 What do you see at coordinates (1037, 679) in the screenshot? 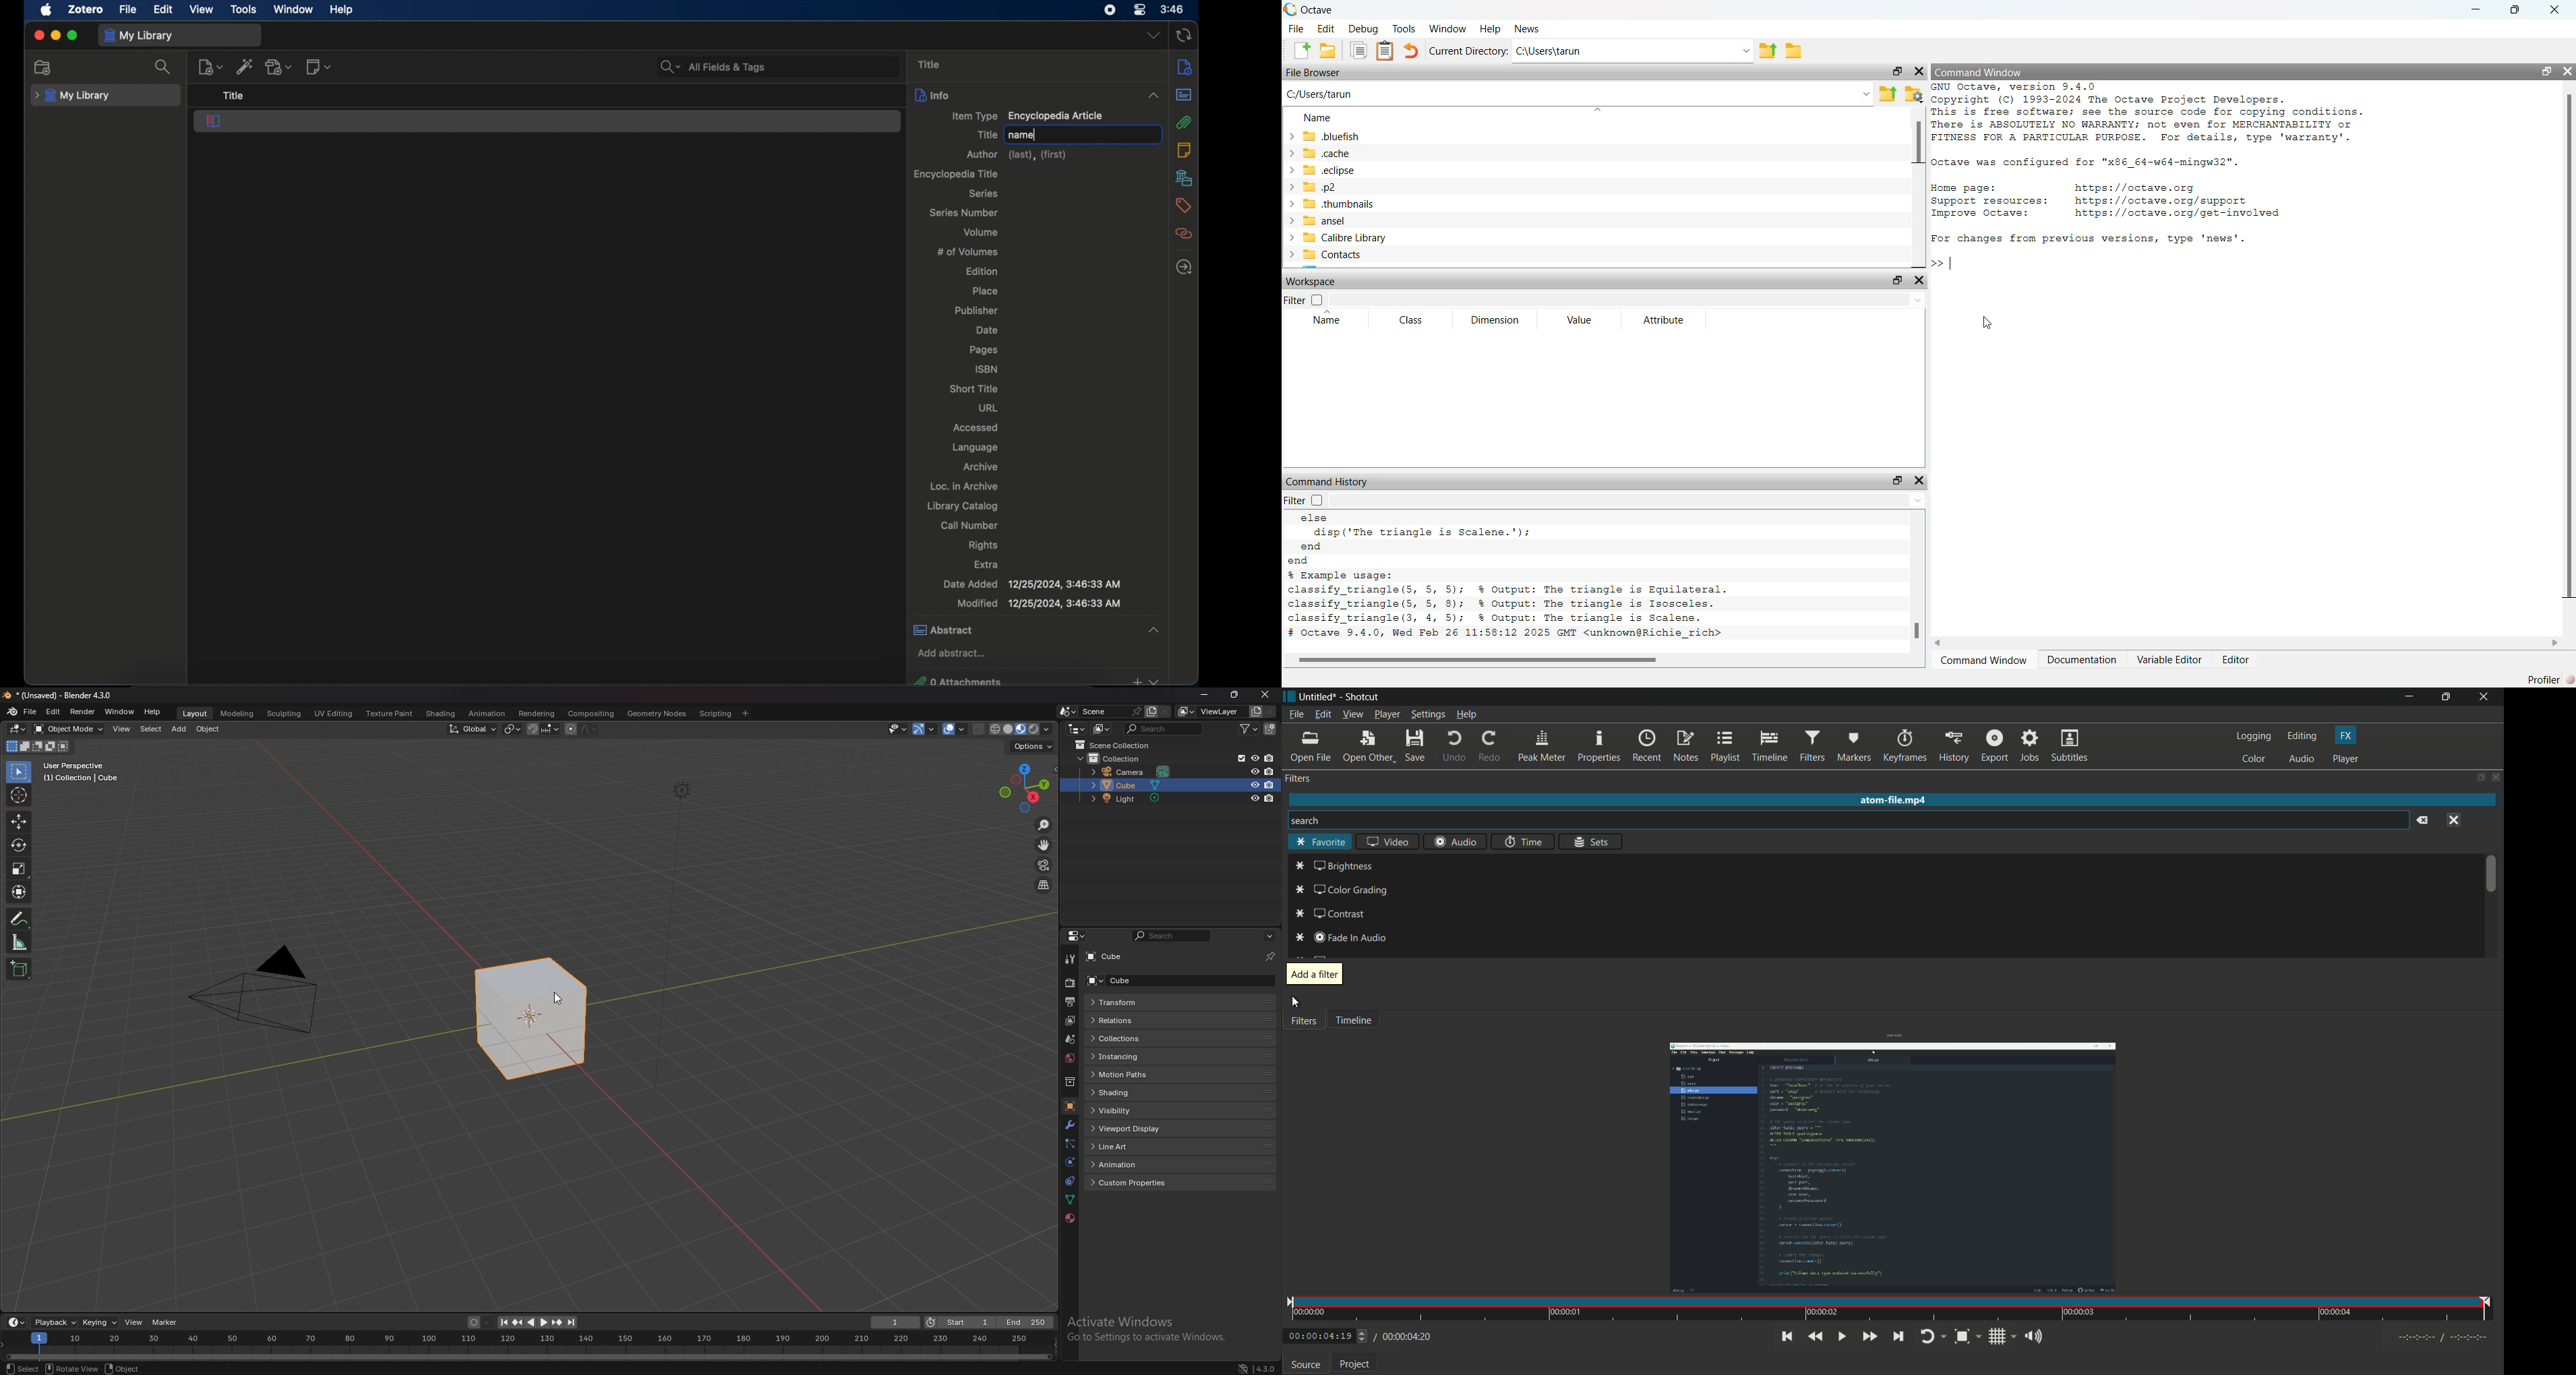
I see `0 attachments` at bounding box center [1037, 679].